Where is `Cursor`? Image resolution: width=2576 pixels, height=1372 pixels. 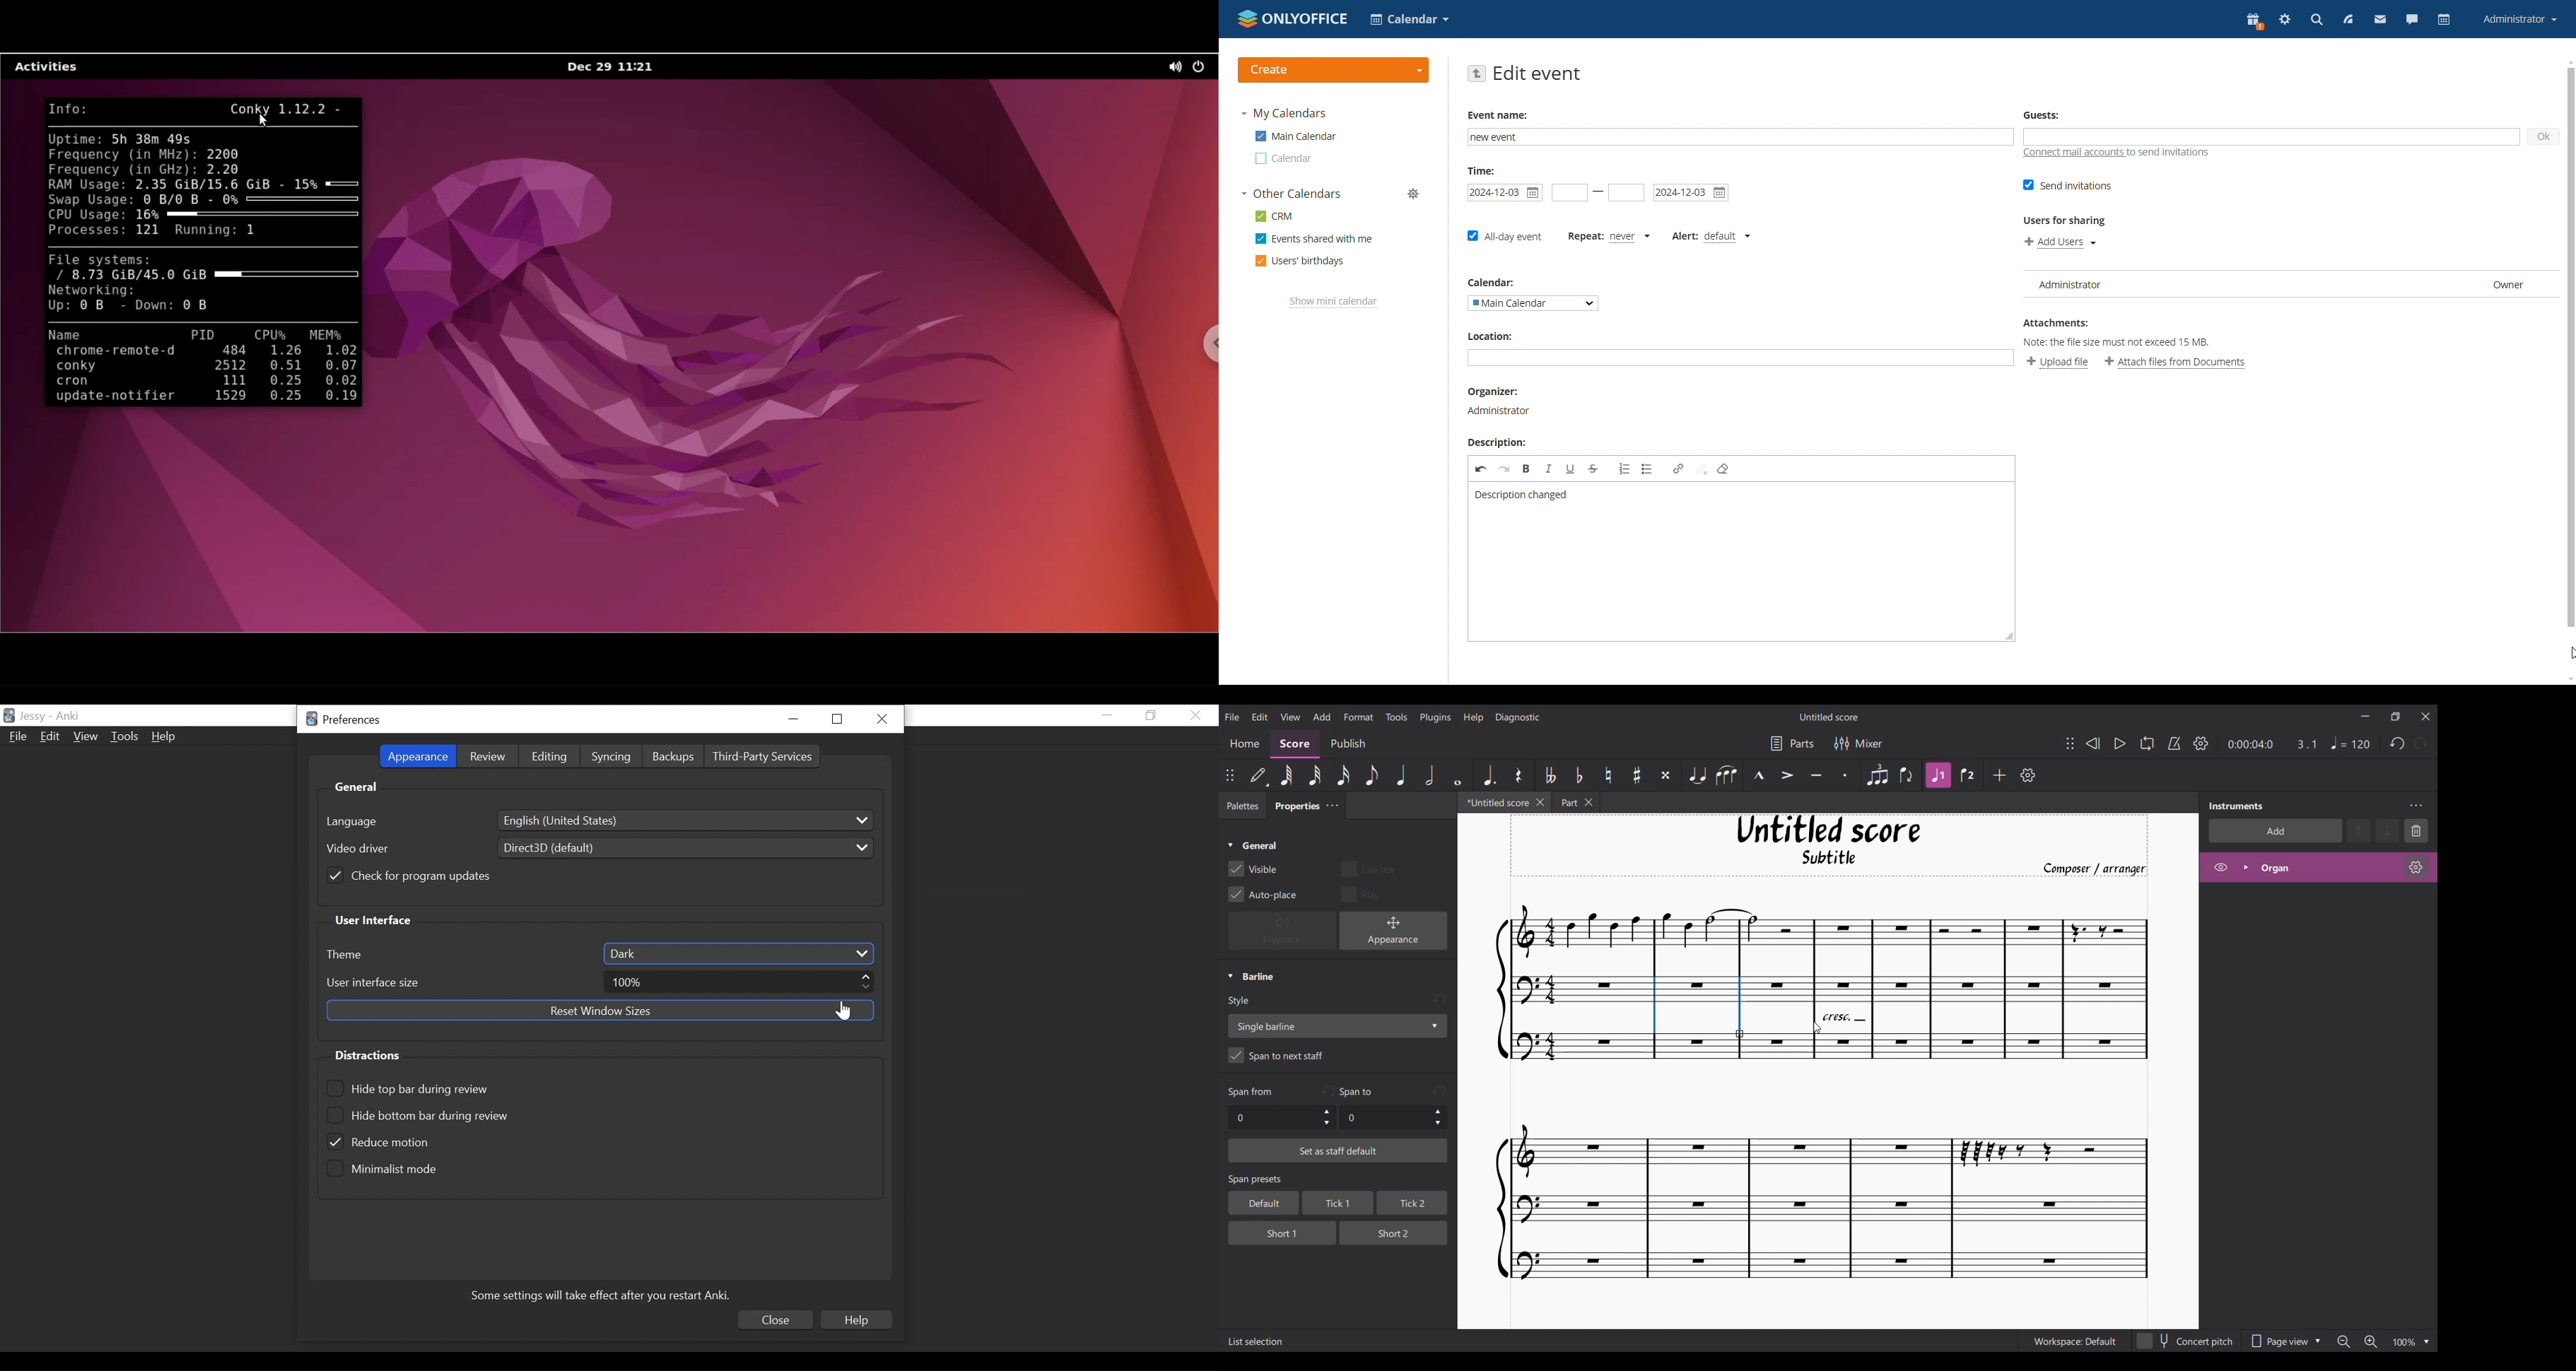
Cursor is located at coordinates (843, 1010).